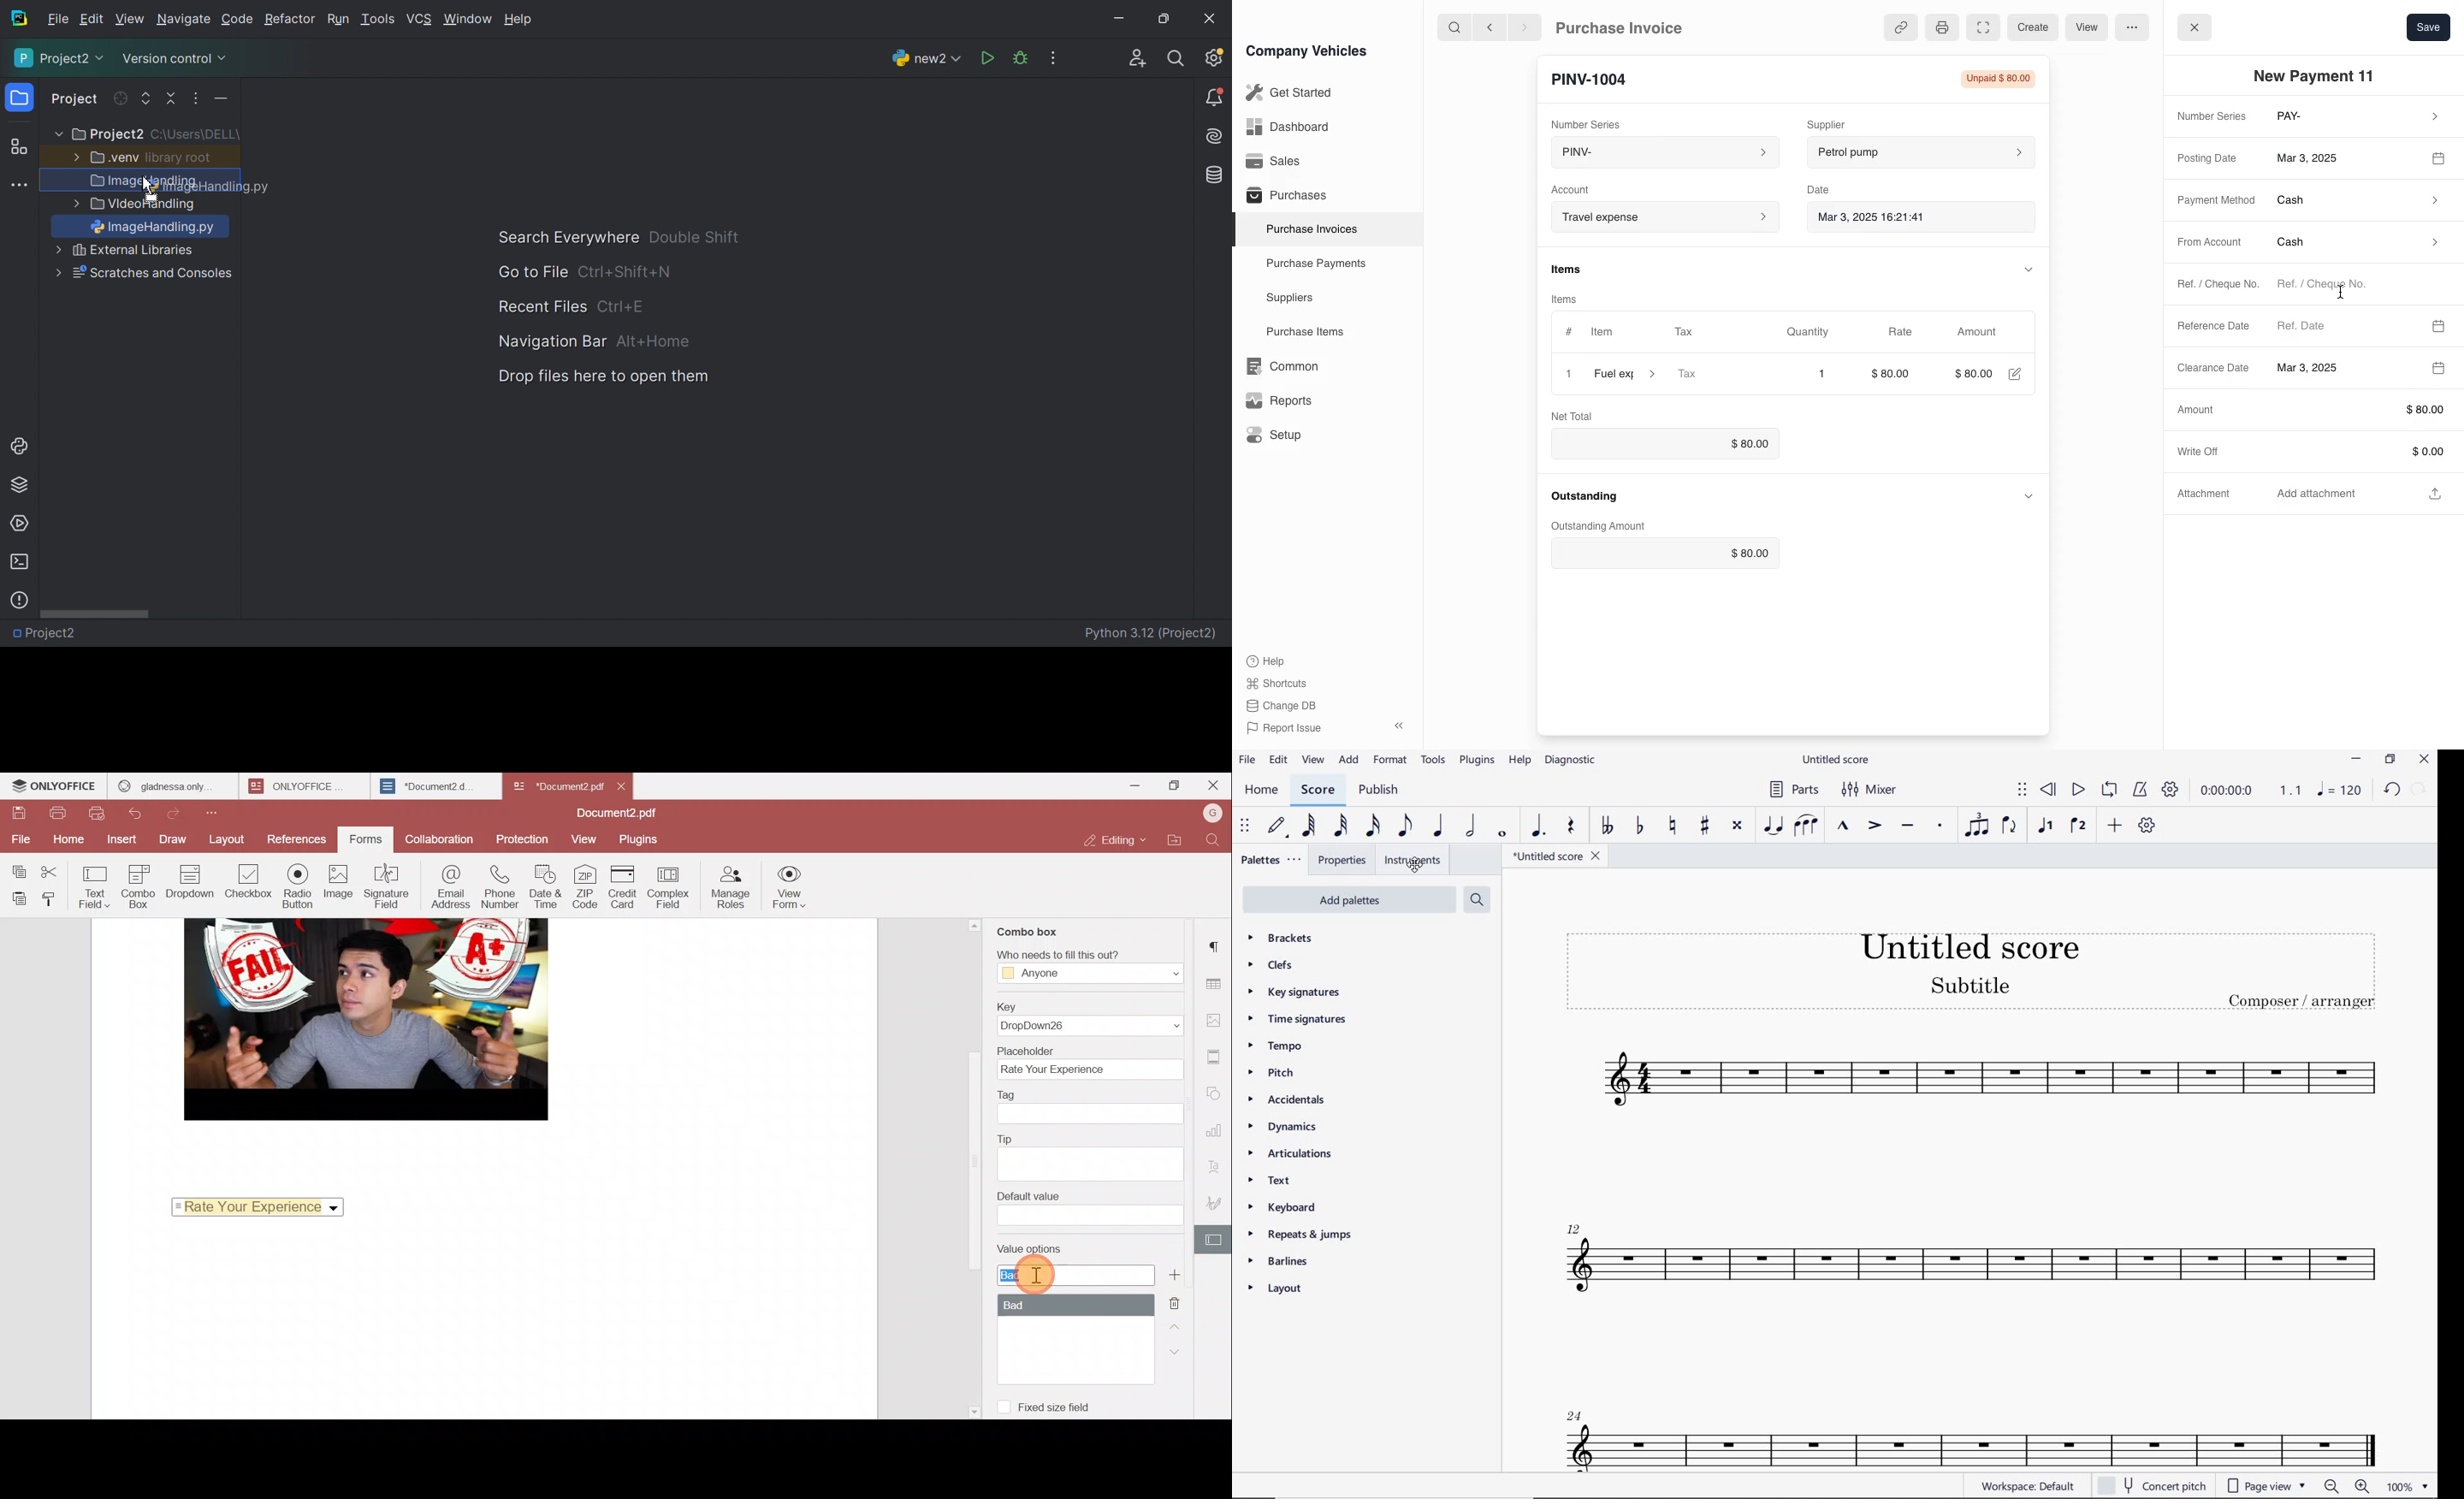  Describe the element at coordinates (19, 524) in the screenshot. I see `Services` at that location.